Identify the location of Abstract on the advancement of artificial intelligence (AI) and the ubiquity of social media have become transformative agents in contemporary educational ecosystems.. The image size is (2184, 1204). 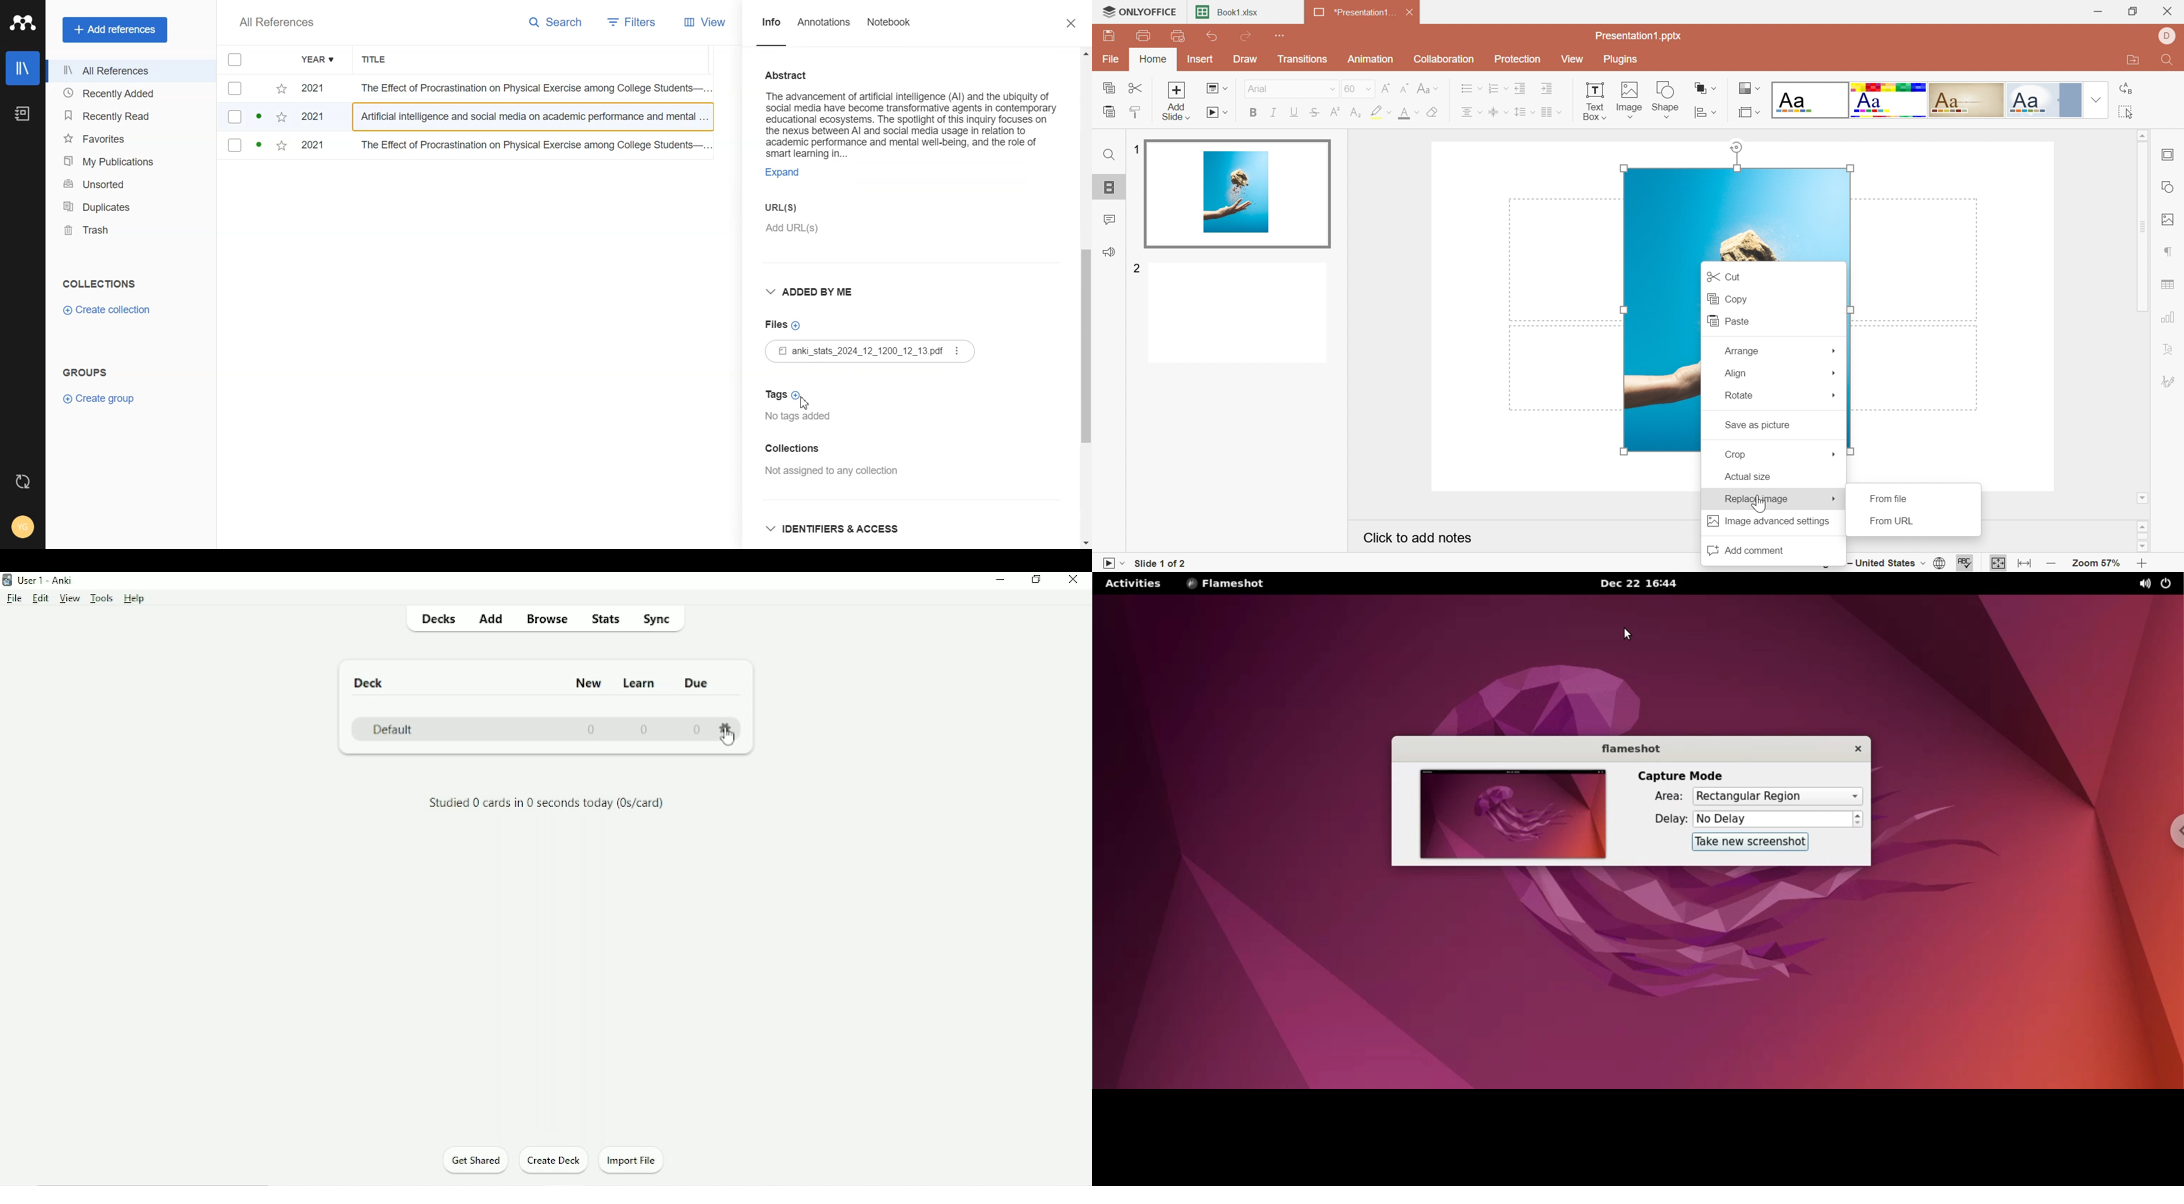
(911, 110).